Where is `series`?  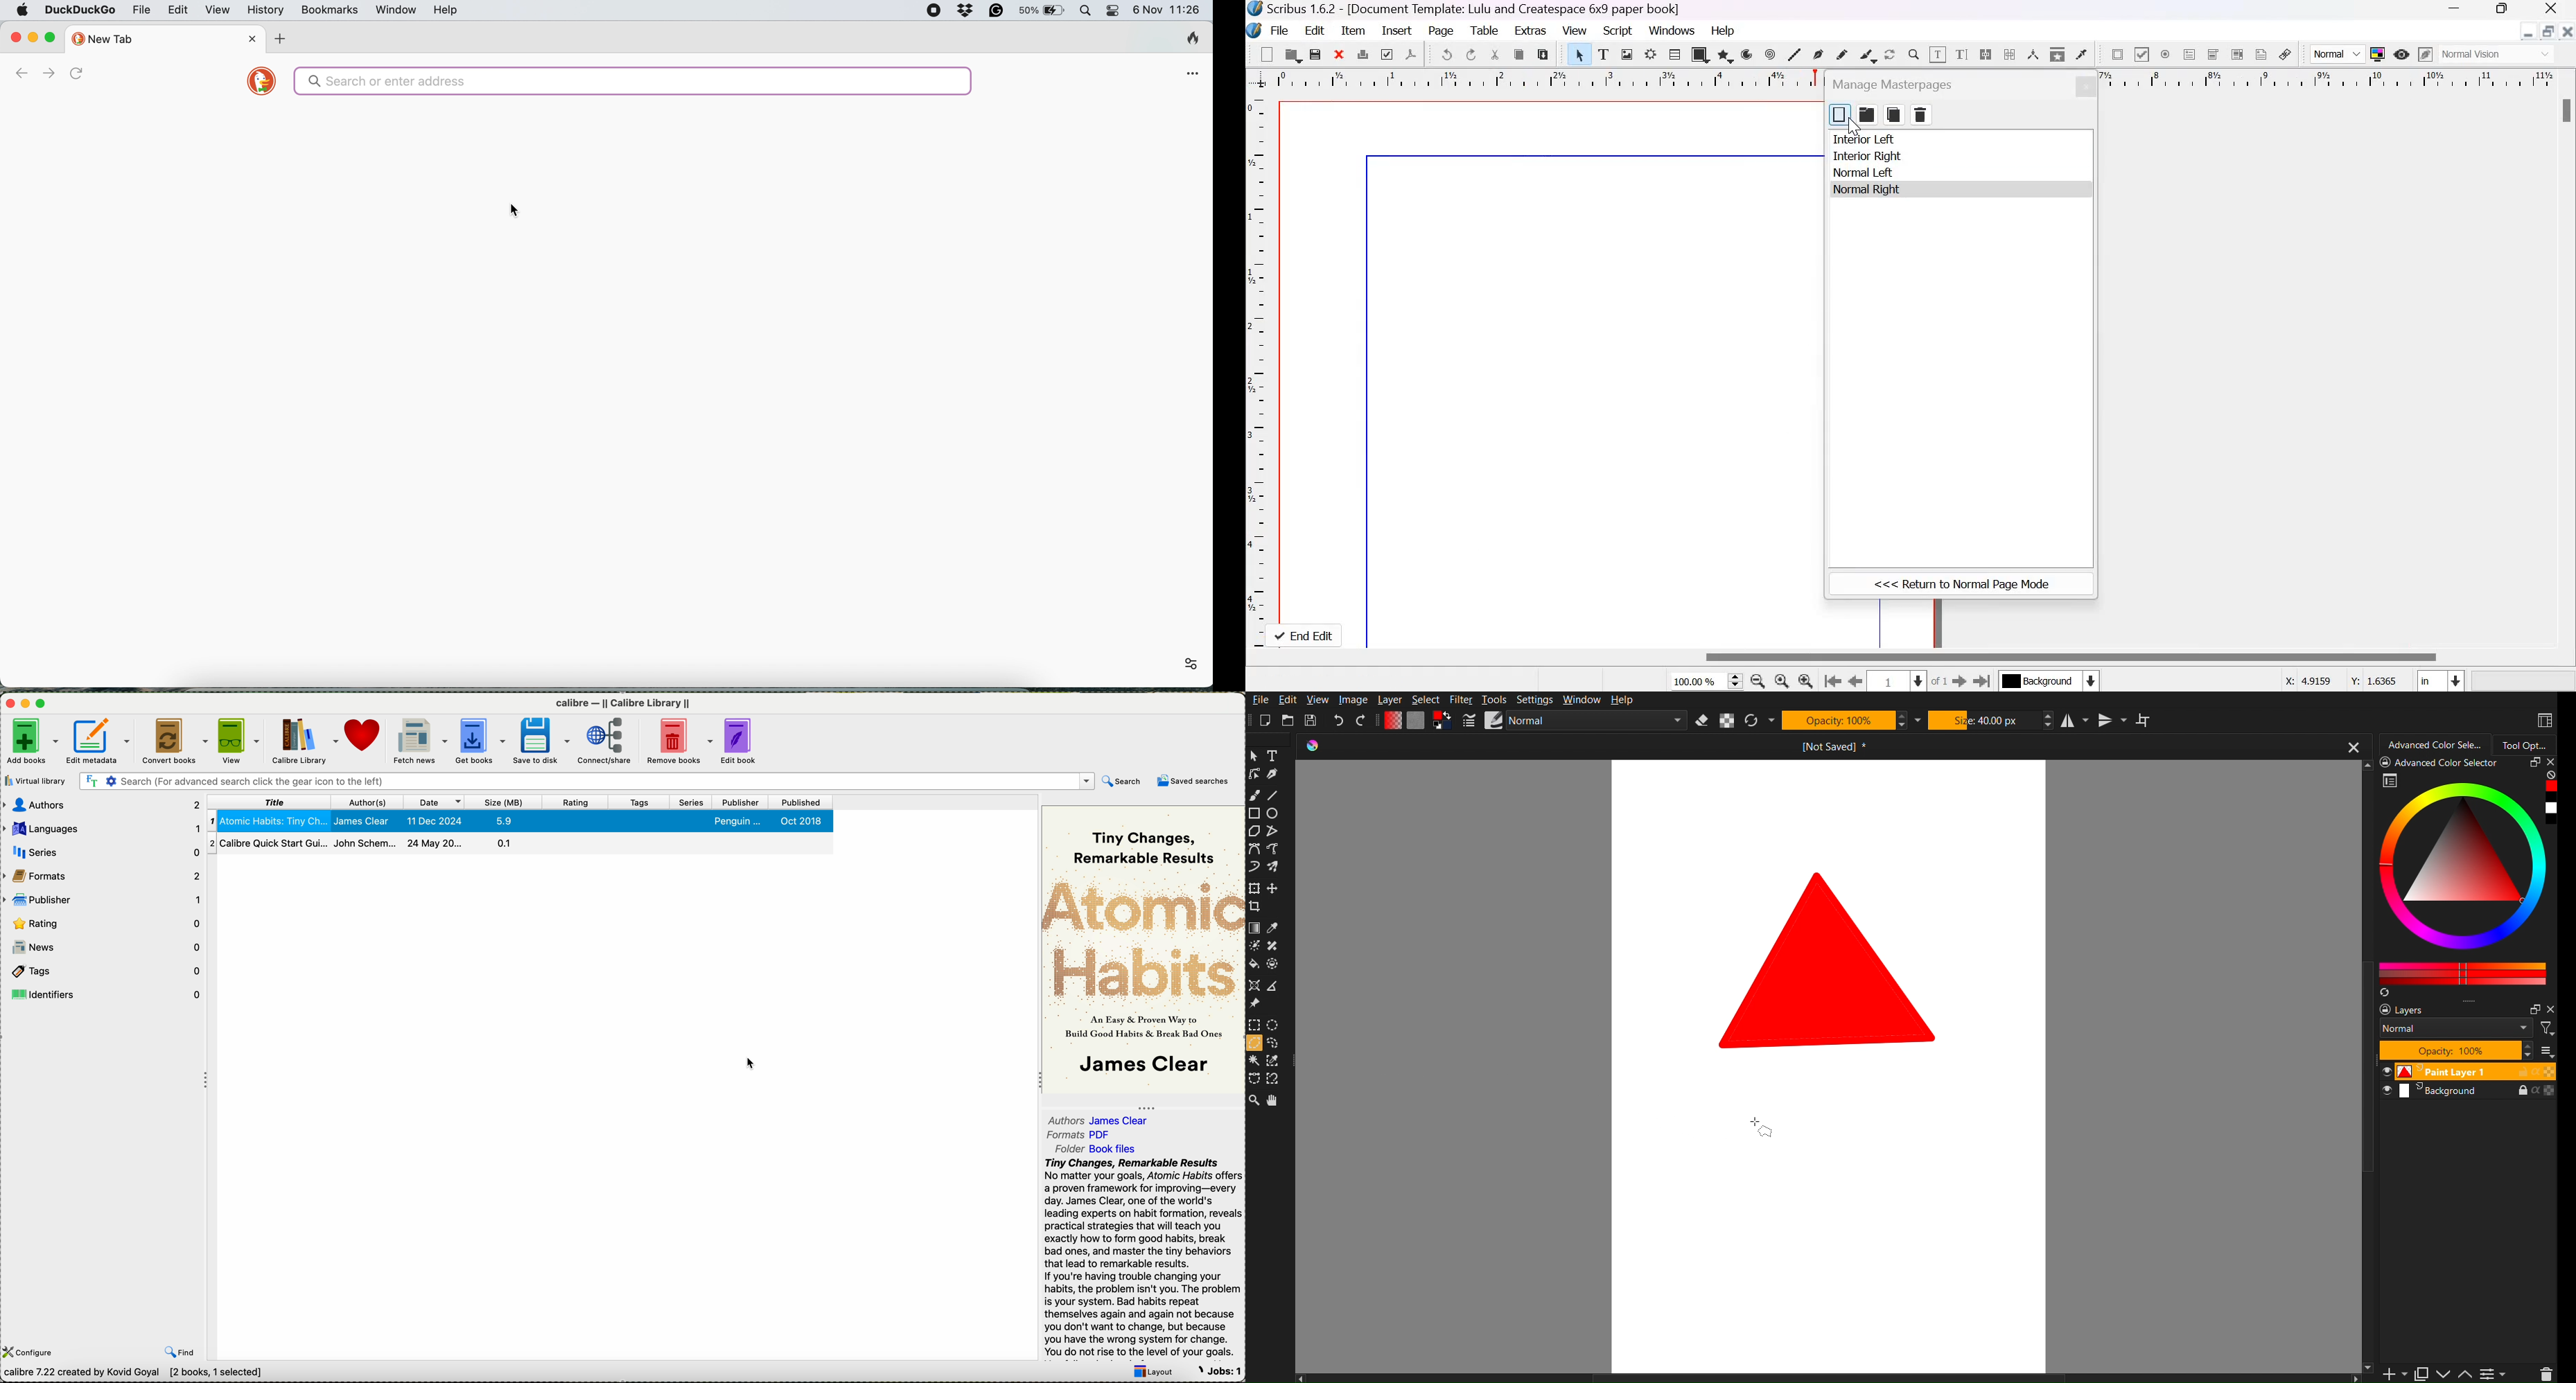 series is located at coordinates (101, 852).